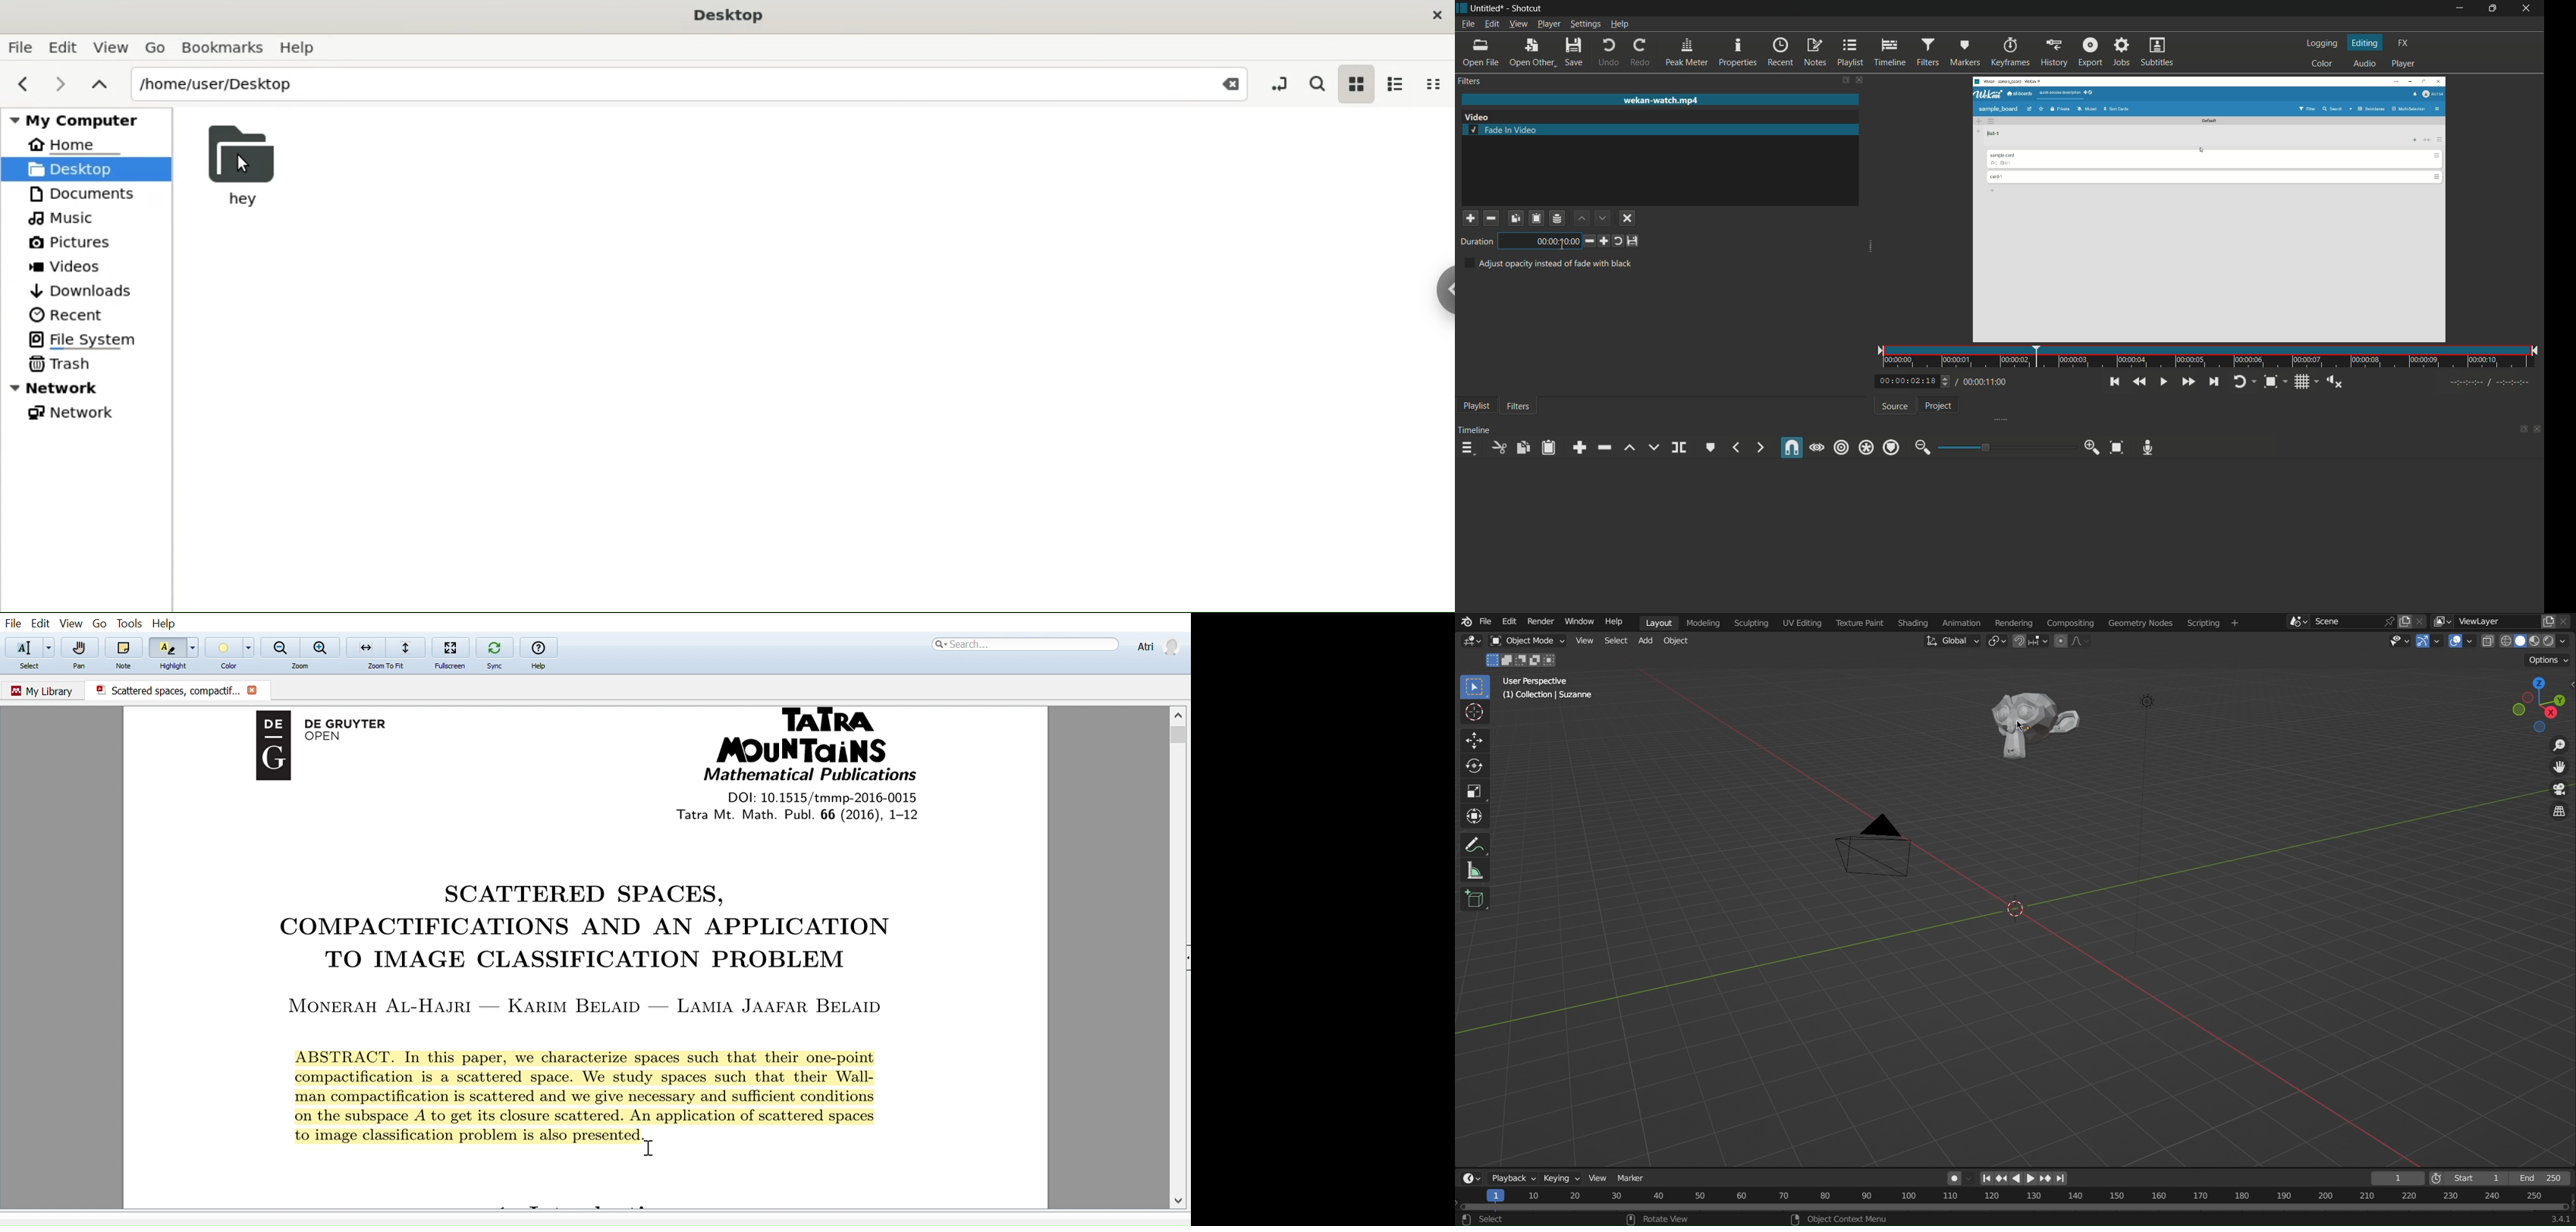 Image resolution: width=2576 pixels, height=1232 pixels. I want to click on editing, so click(2367, 43).